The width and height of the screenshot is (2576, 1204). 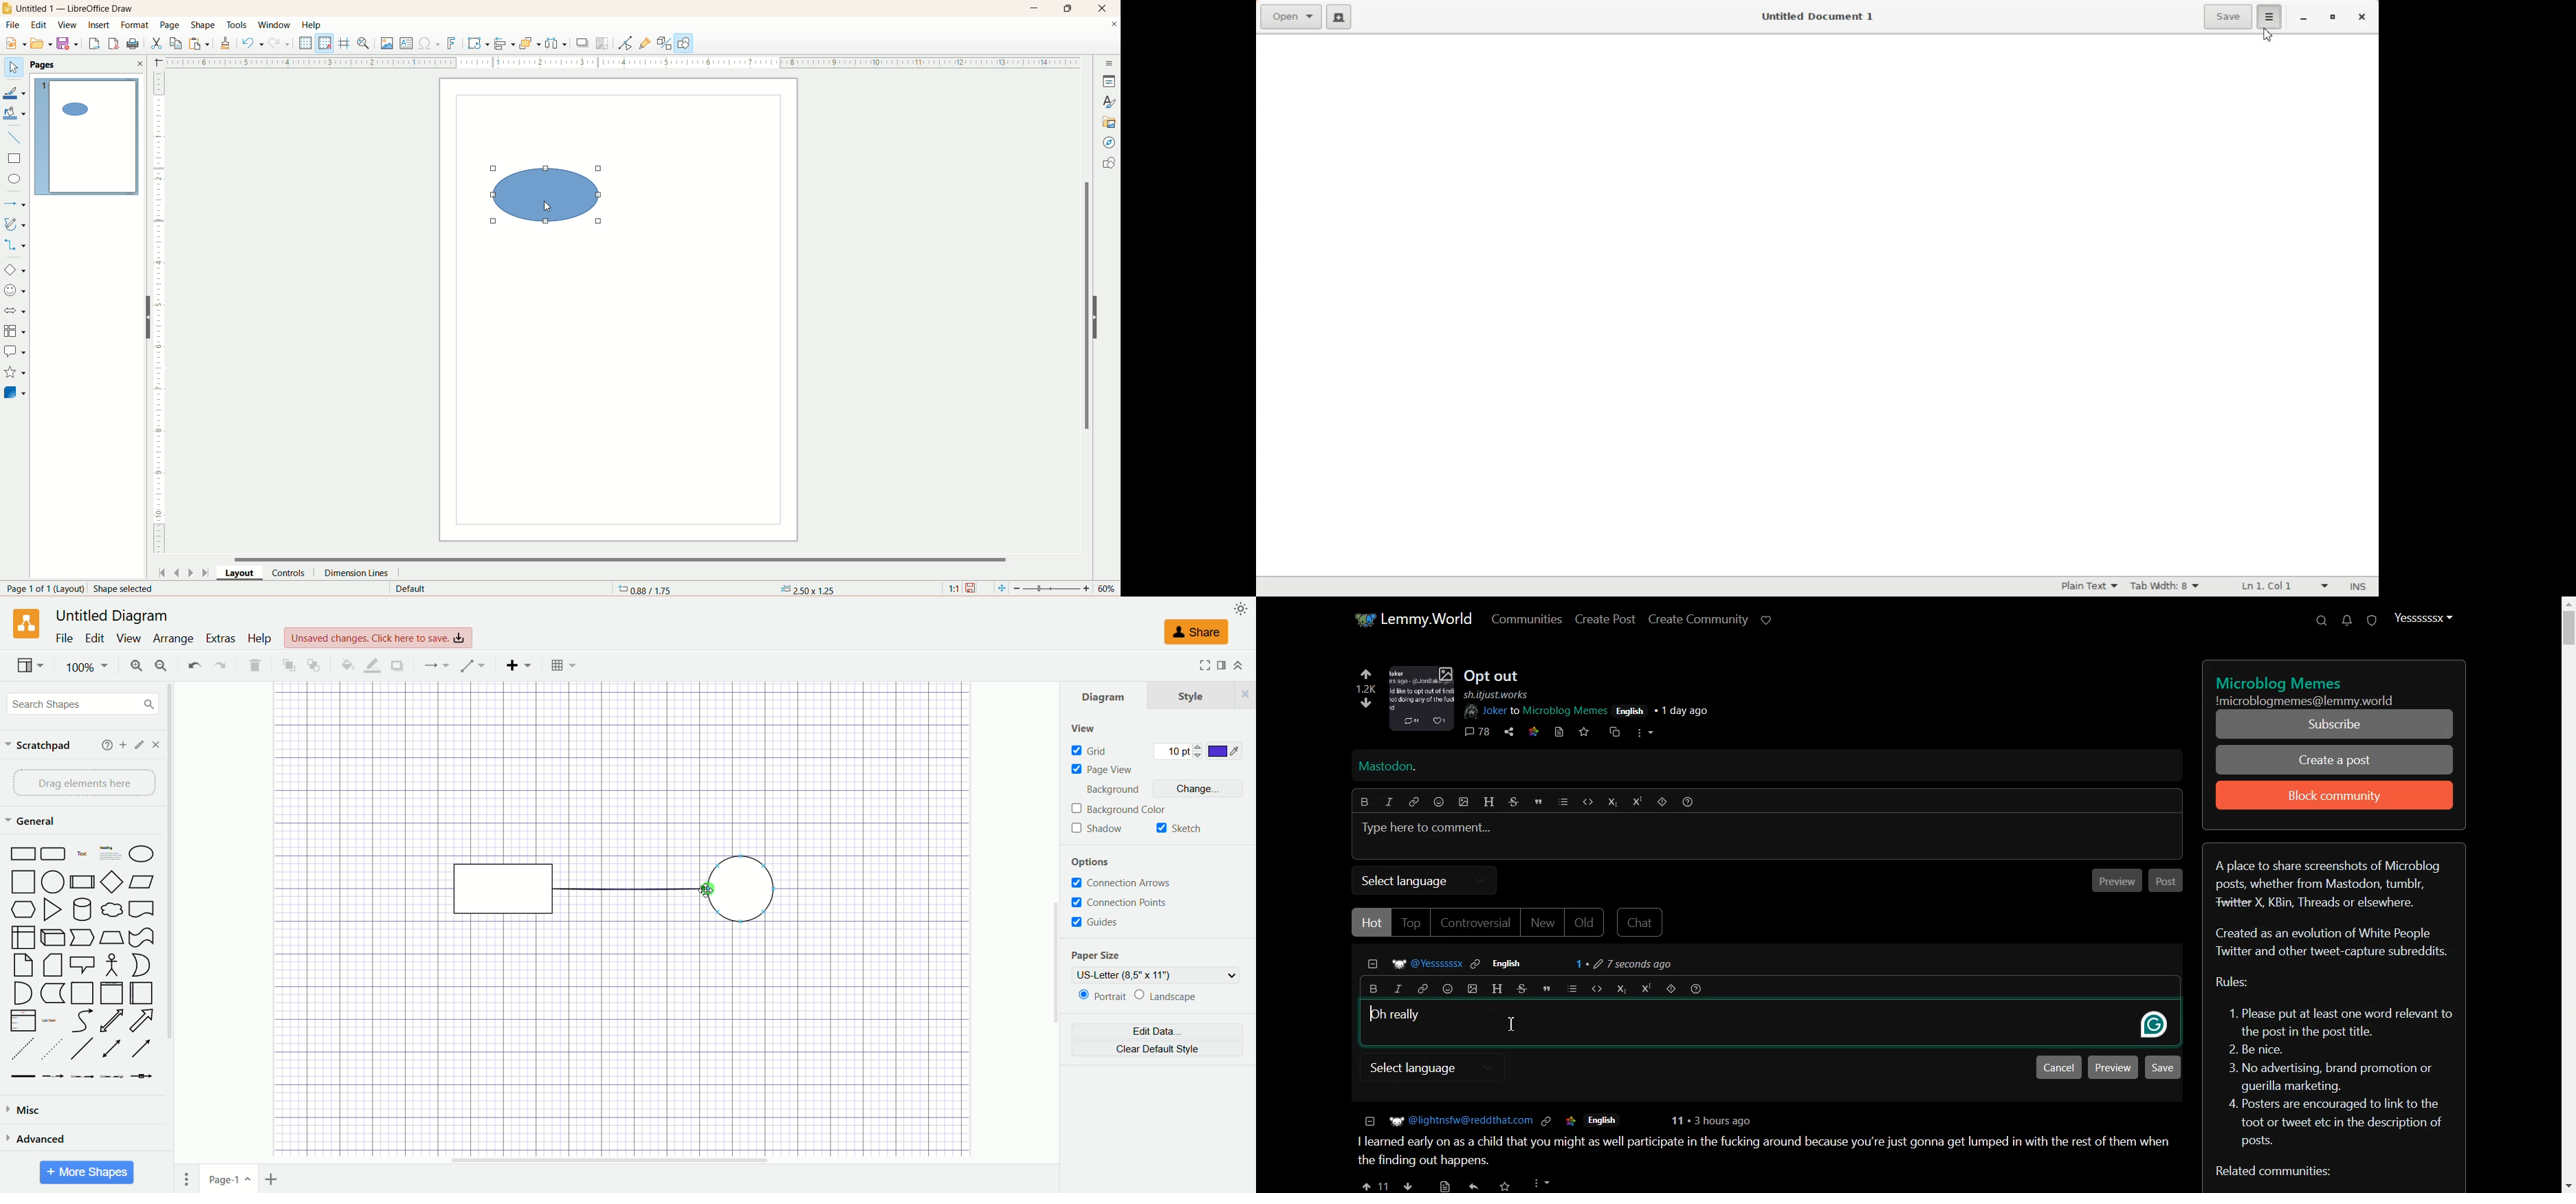 I want to click on Item List, so click(x=22, y=1020).